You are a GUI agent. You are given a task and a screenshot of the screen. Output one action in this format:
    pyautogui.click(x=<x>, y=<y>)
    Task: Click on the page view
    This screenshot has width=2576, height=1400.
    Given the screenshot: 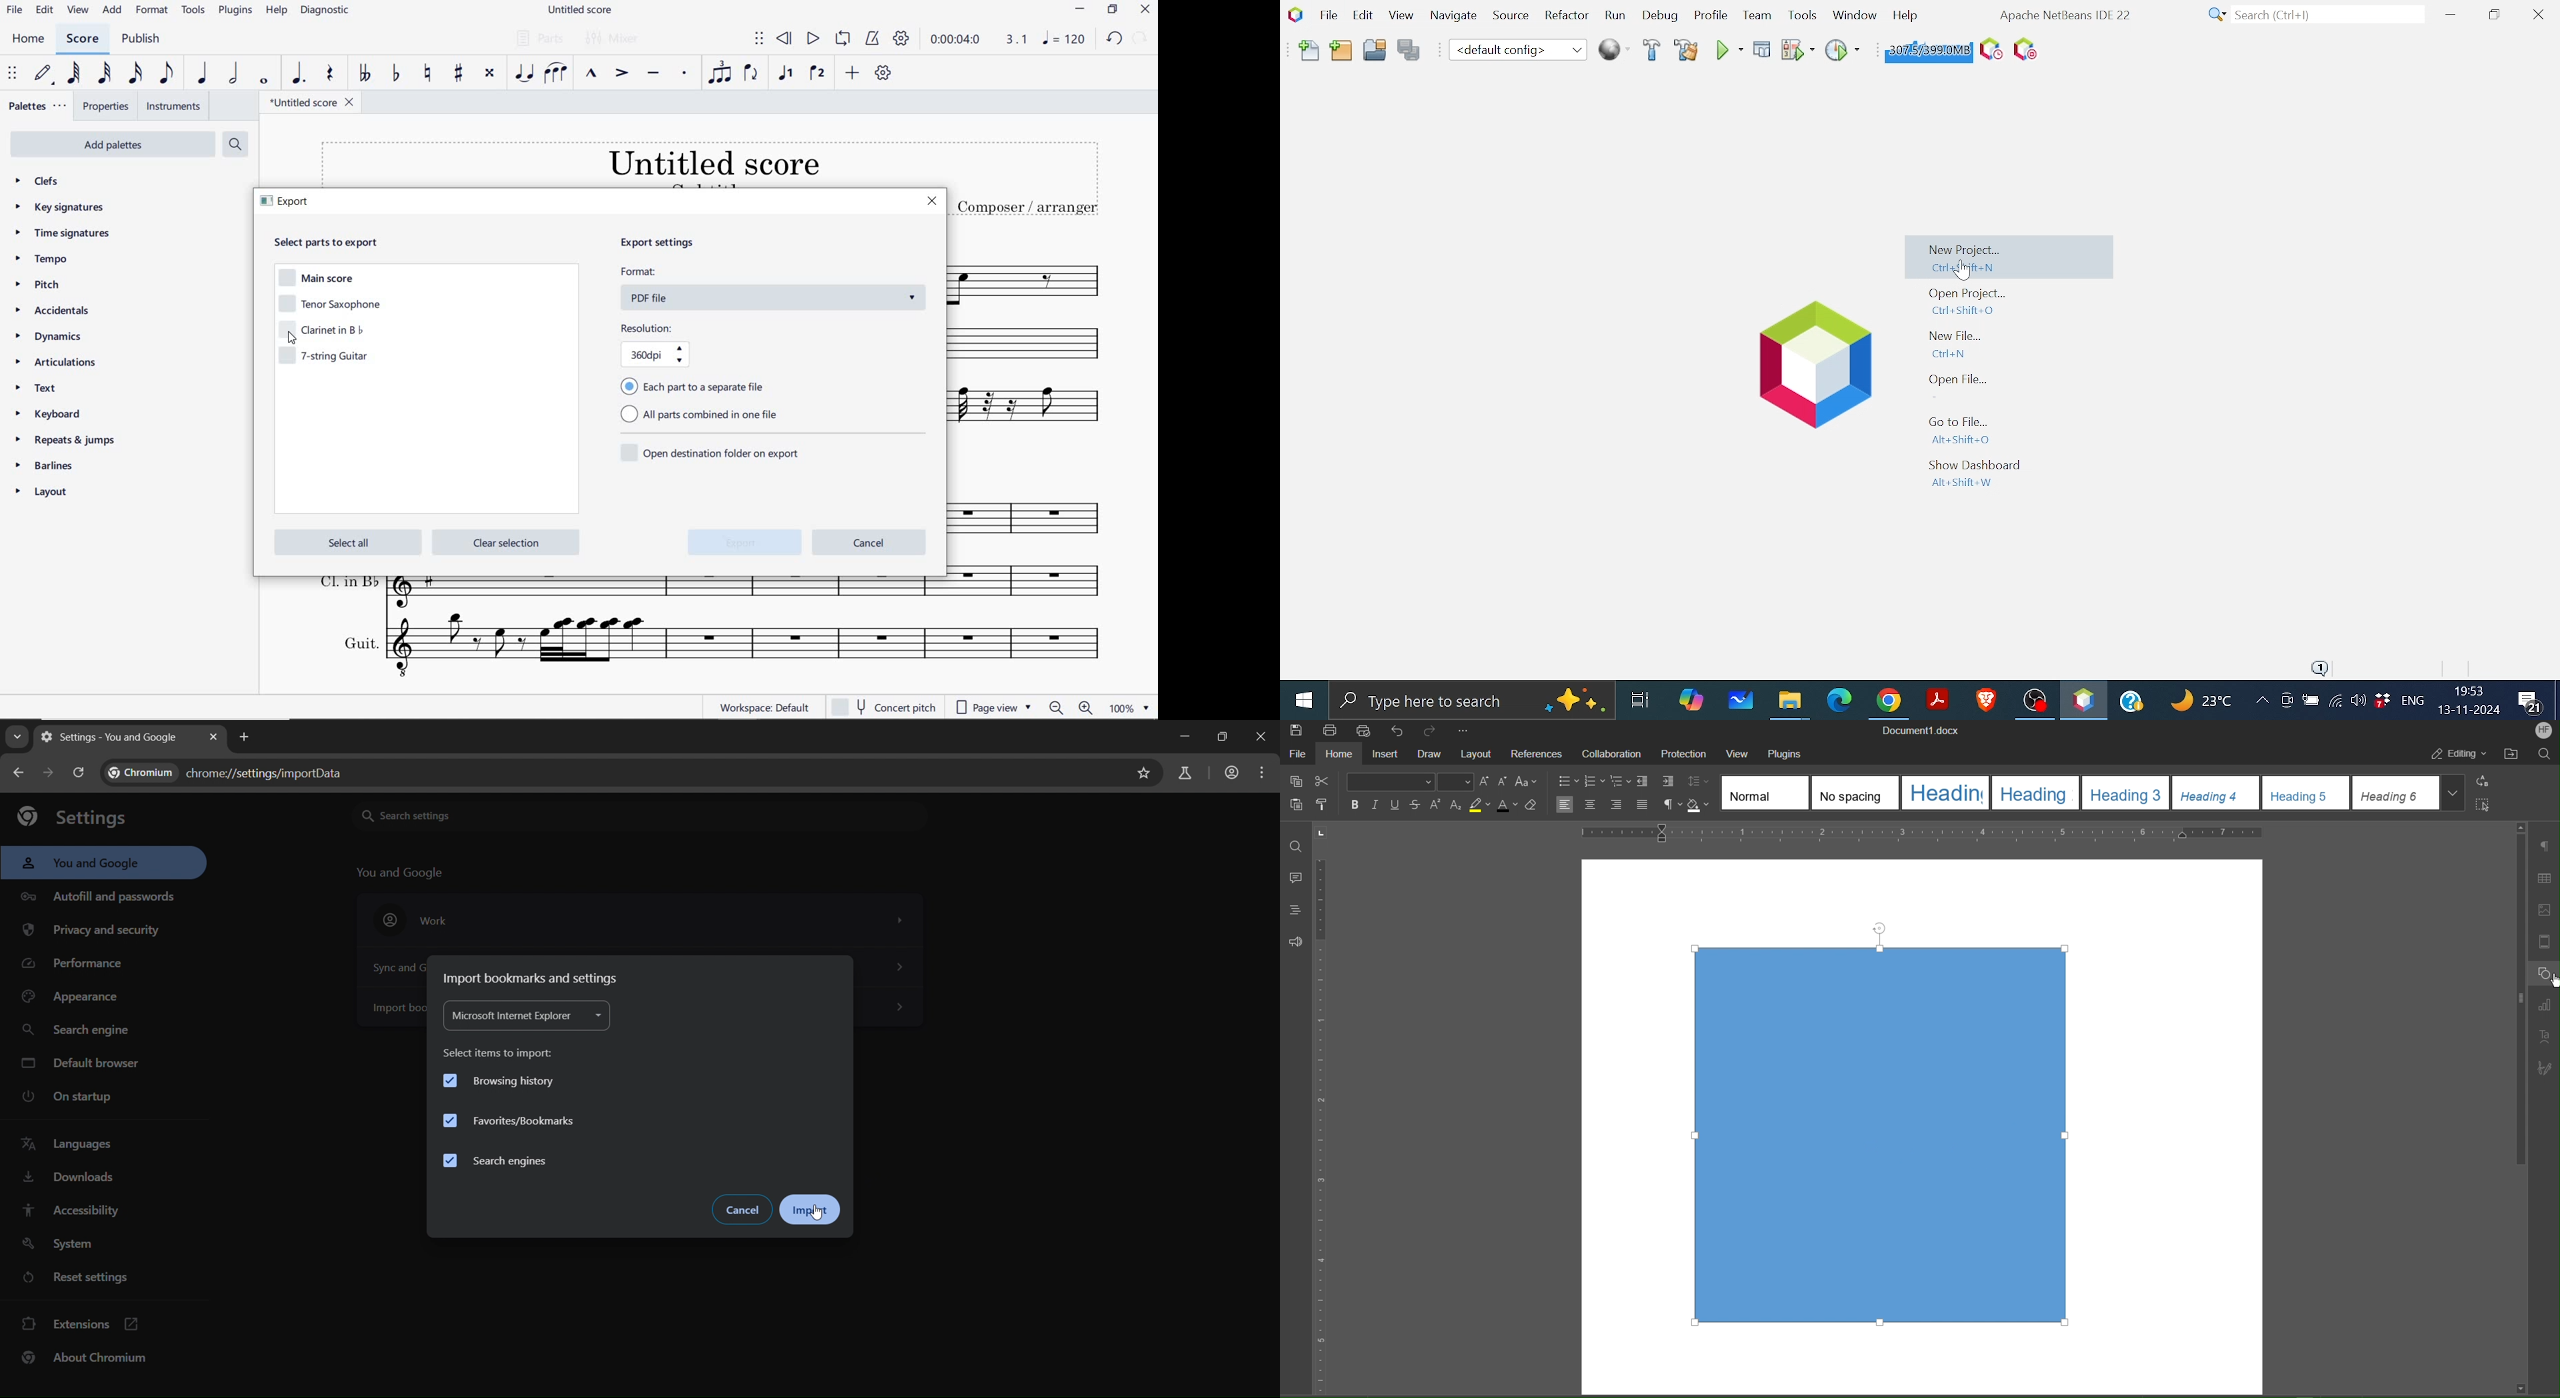 What is the action you would take?
    pyautogui.click(x=993, y=706)
    